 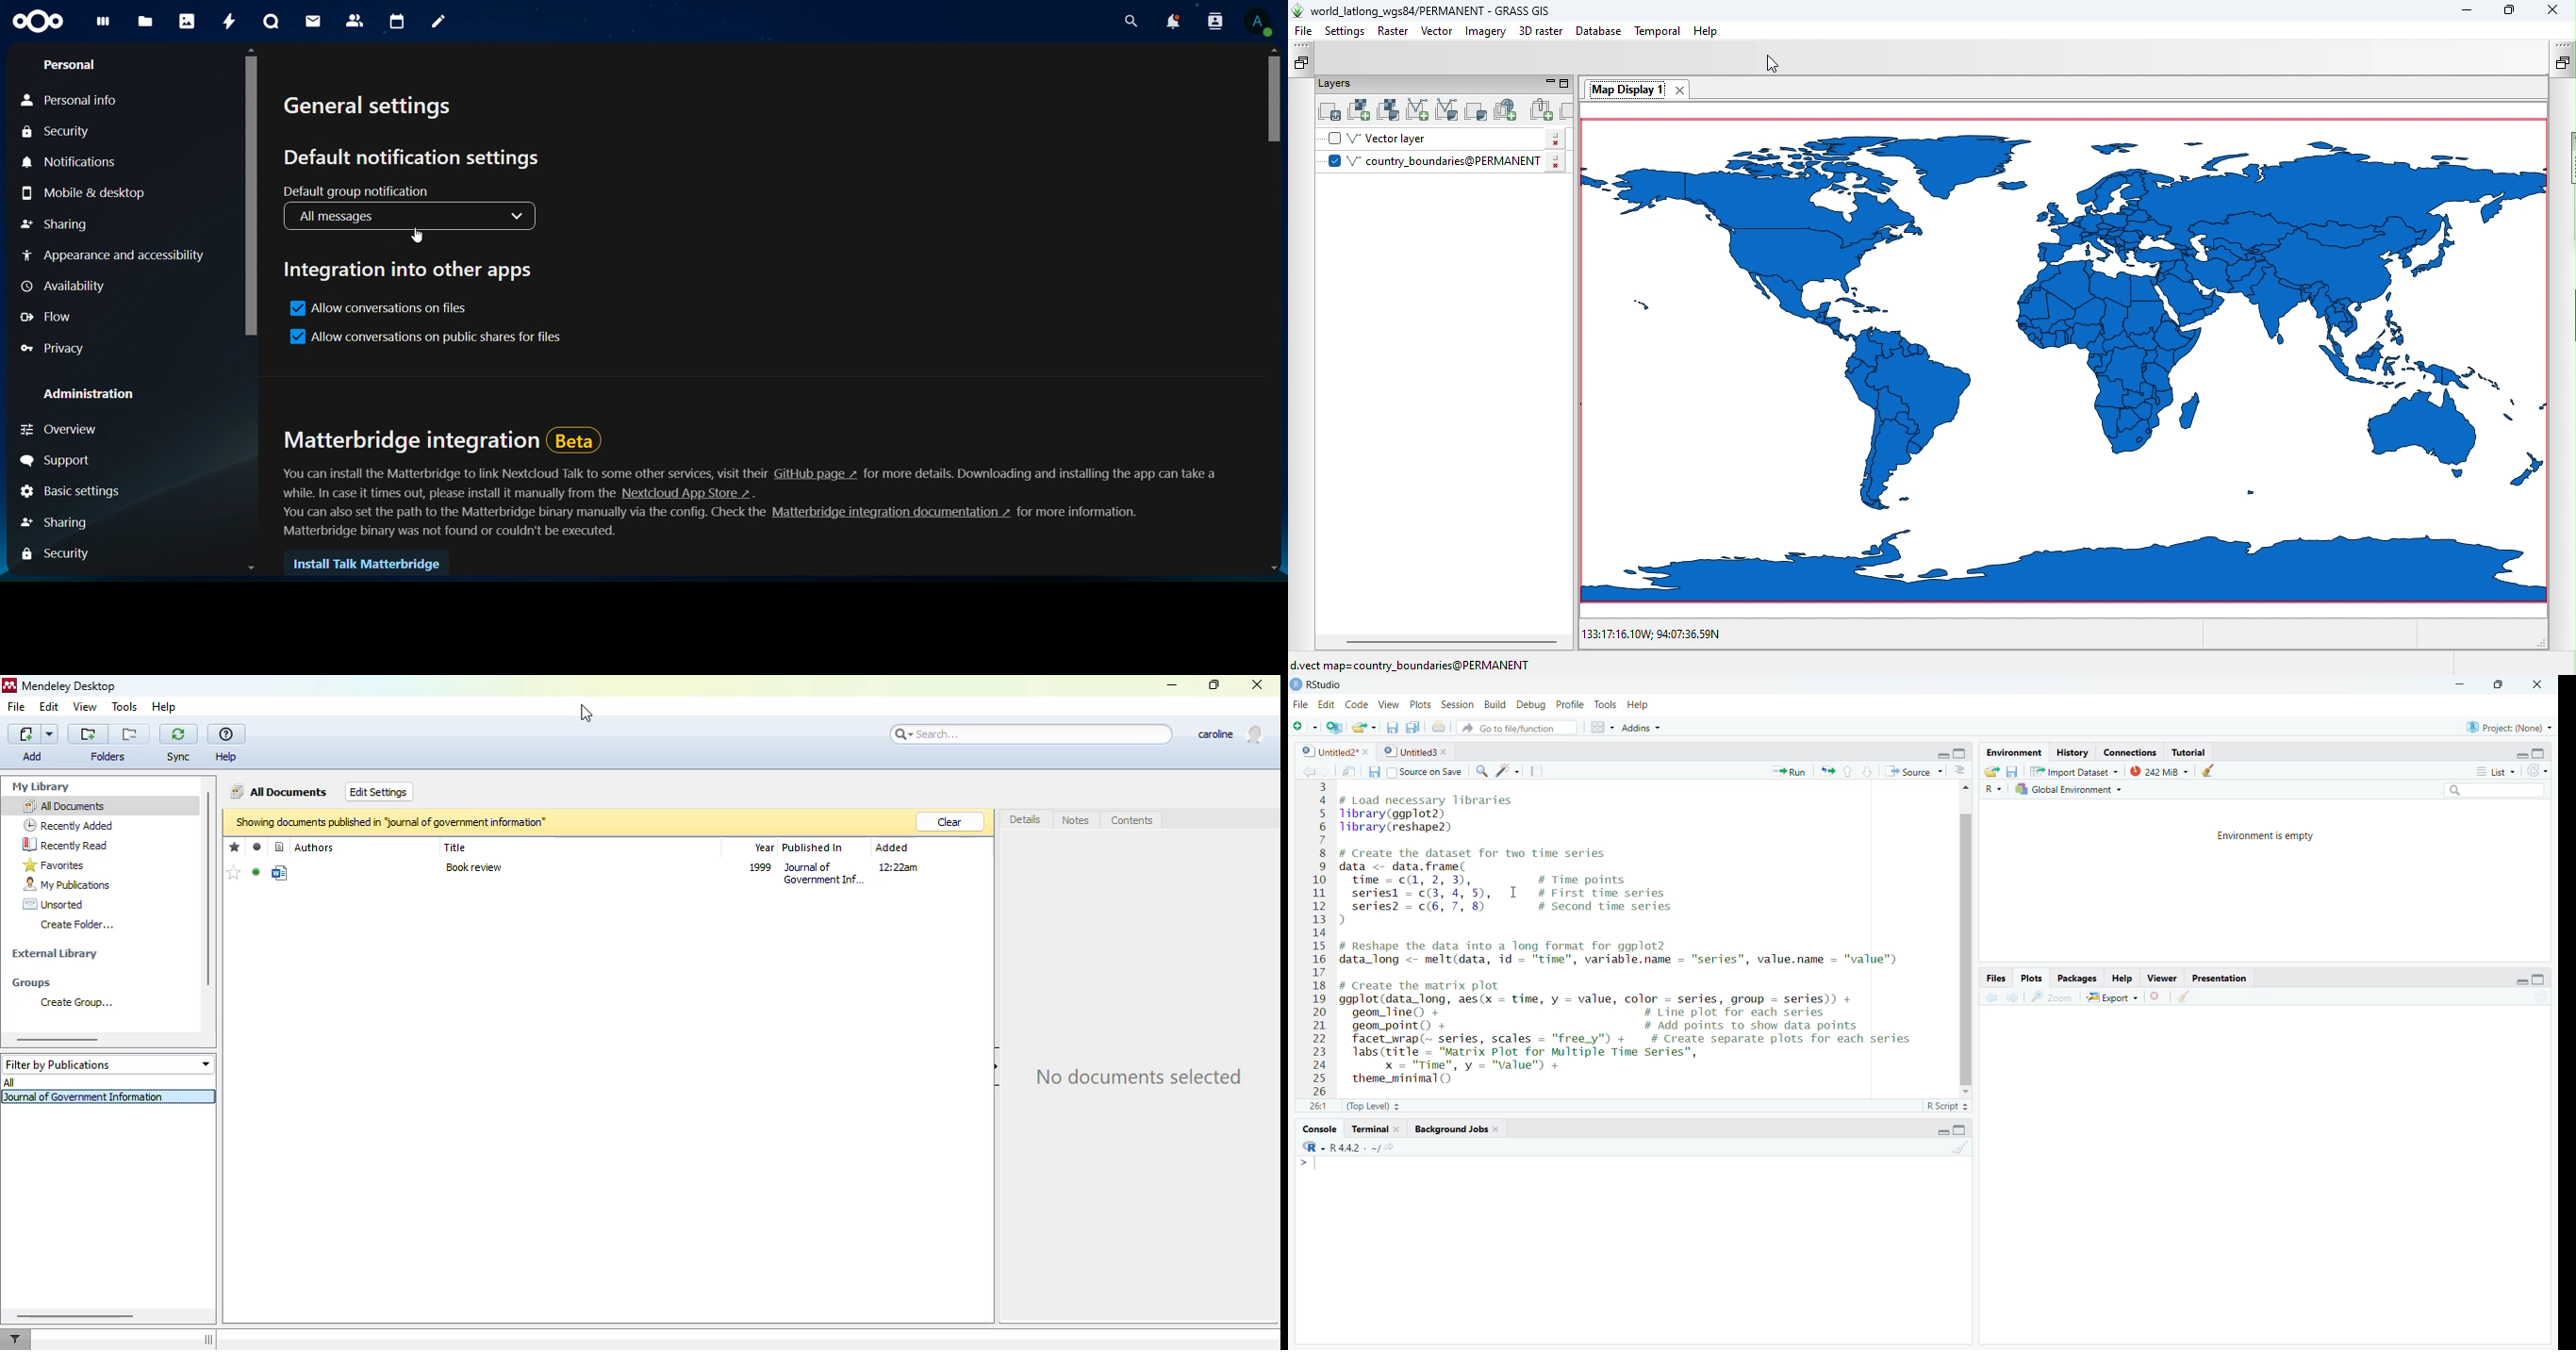 What do you see at coordinates (1375, 1130) in the screenshot?
I see `Terminal` at bounding box center [1375, 1130].